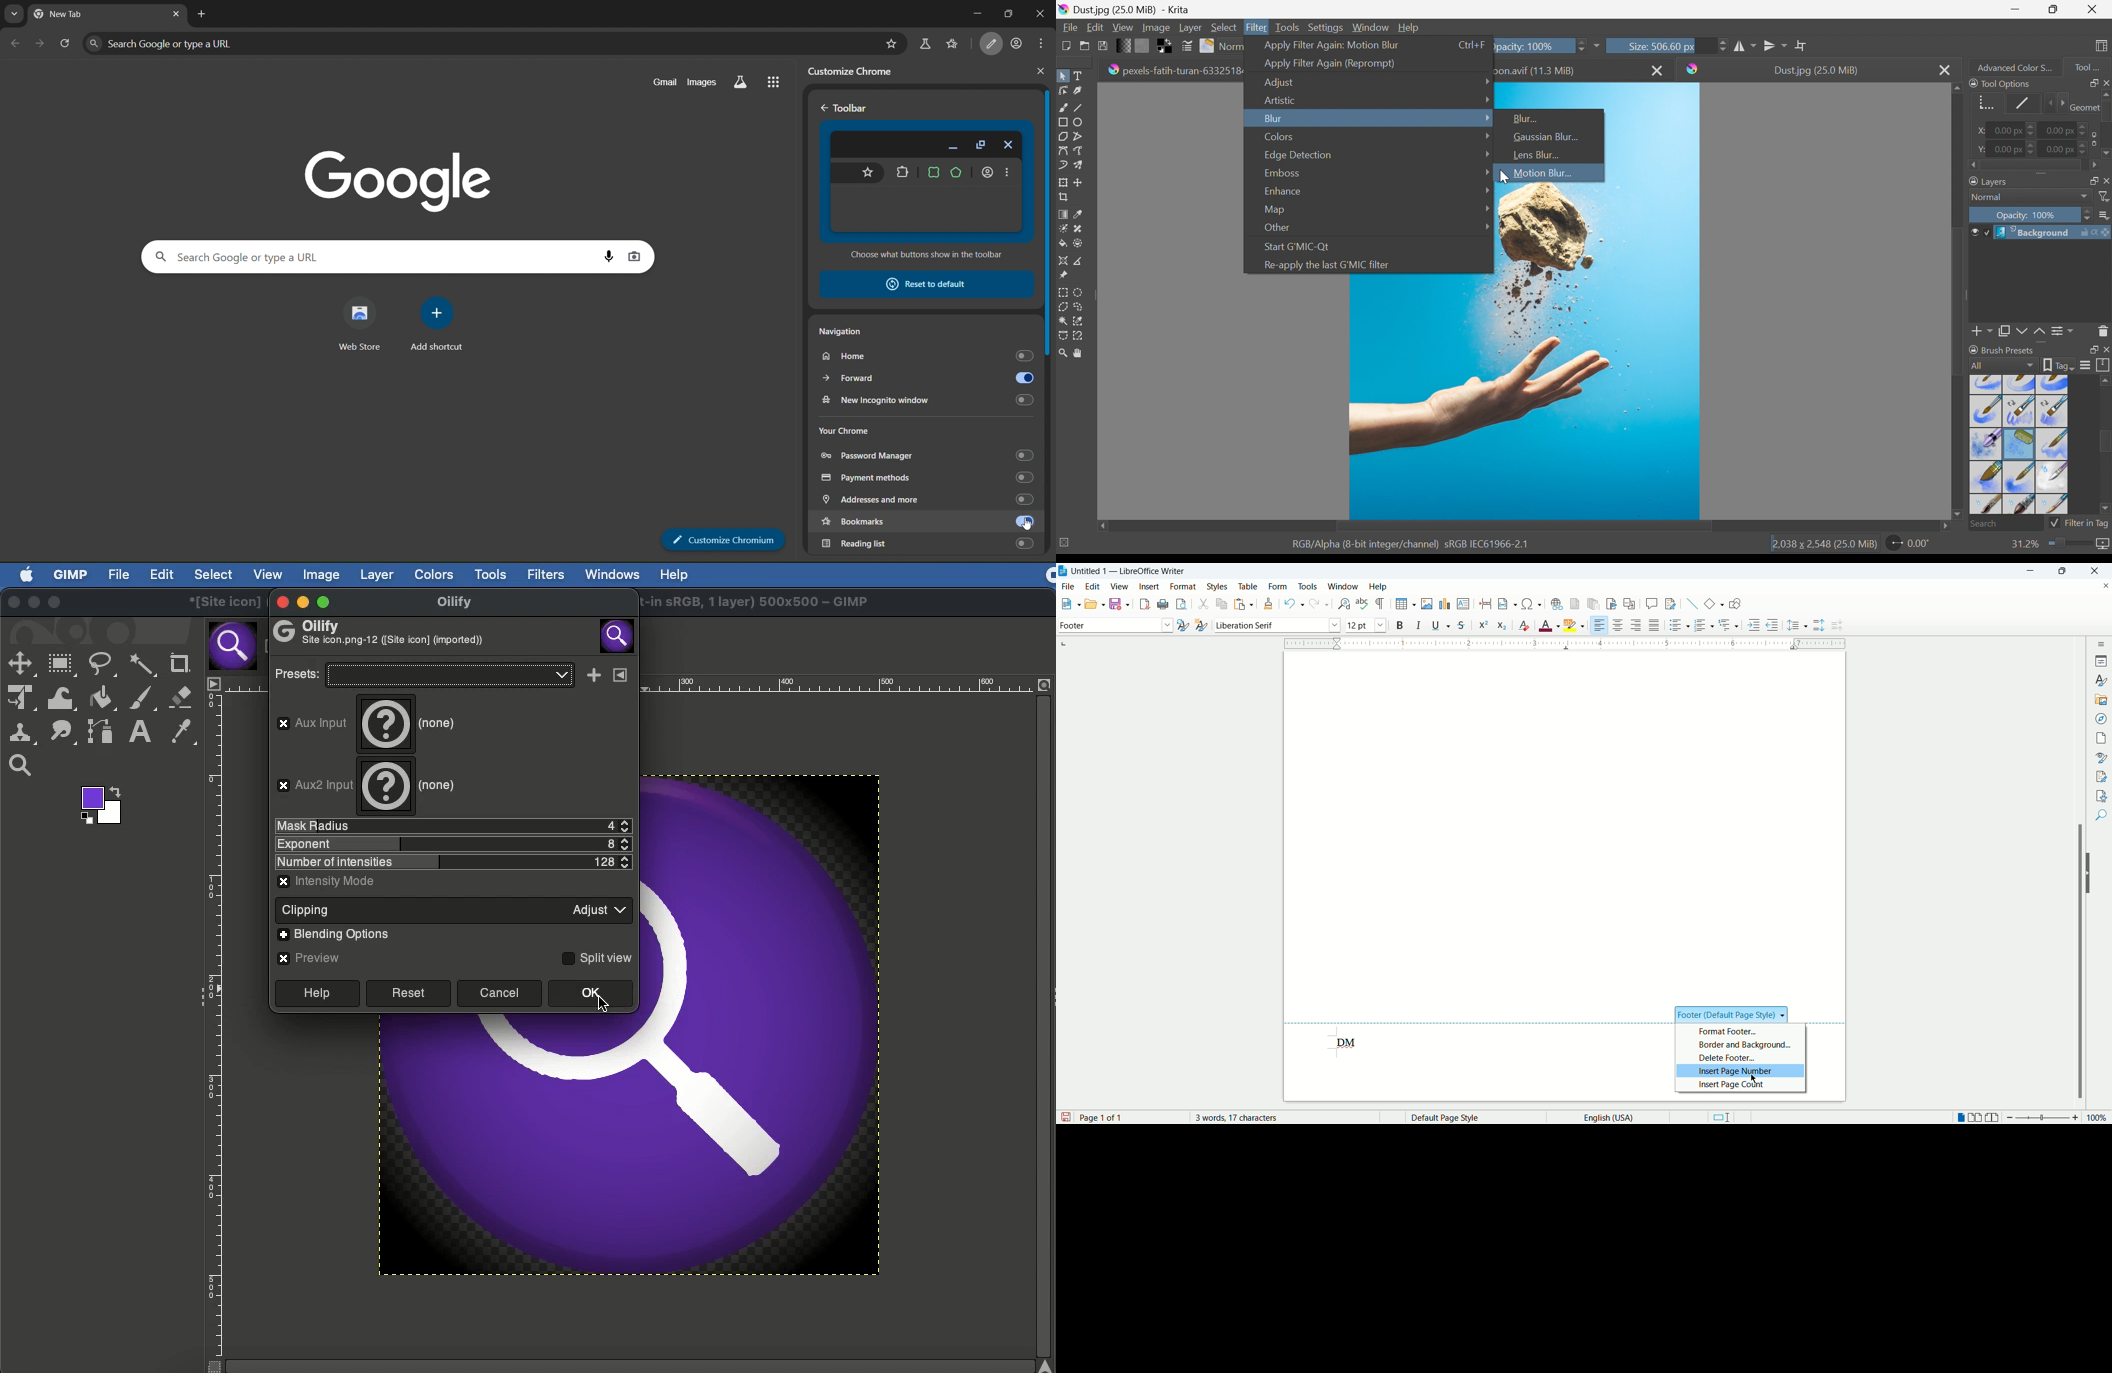 This screenshot has width=2128, height=1400. Describe the element at coordinates (19, 767) in the screenshot. I see `Magnify` at that location.